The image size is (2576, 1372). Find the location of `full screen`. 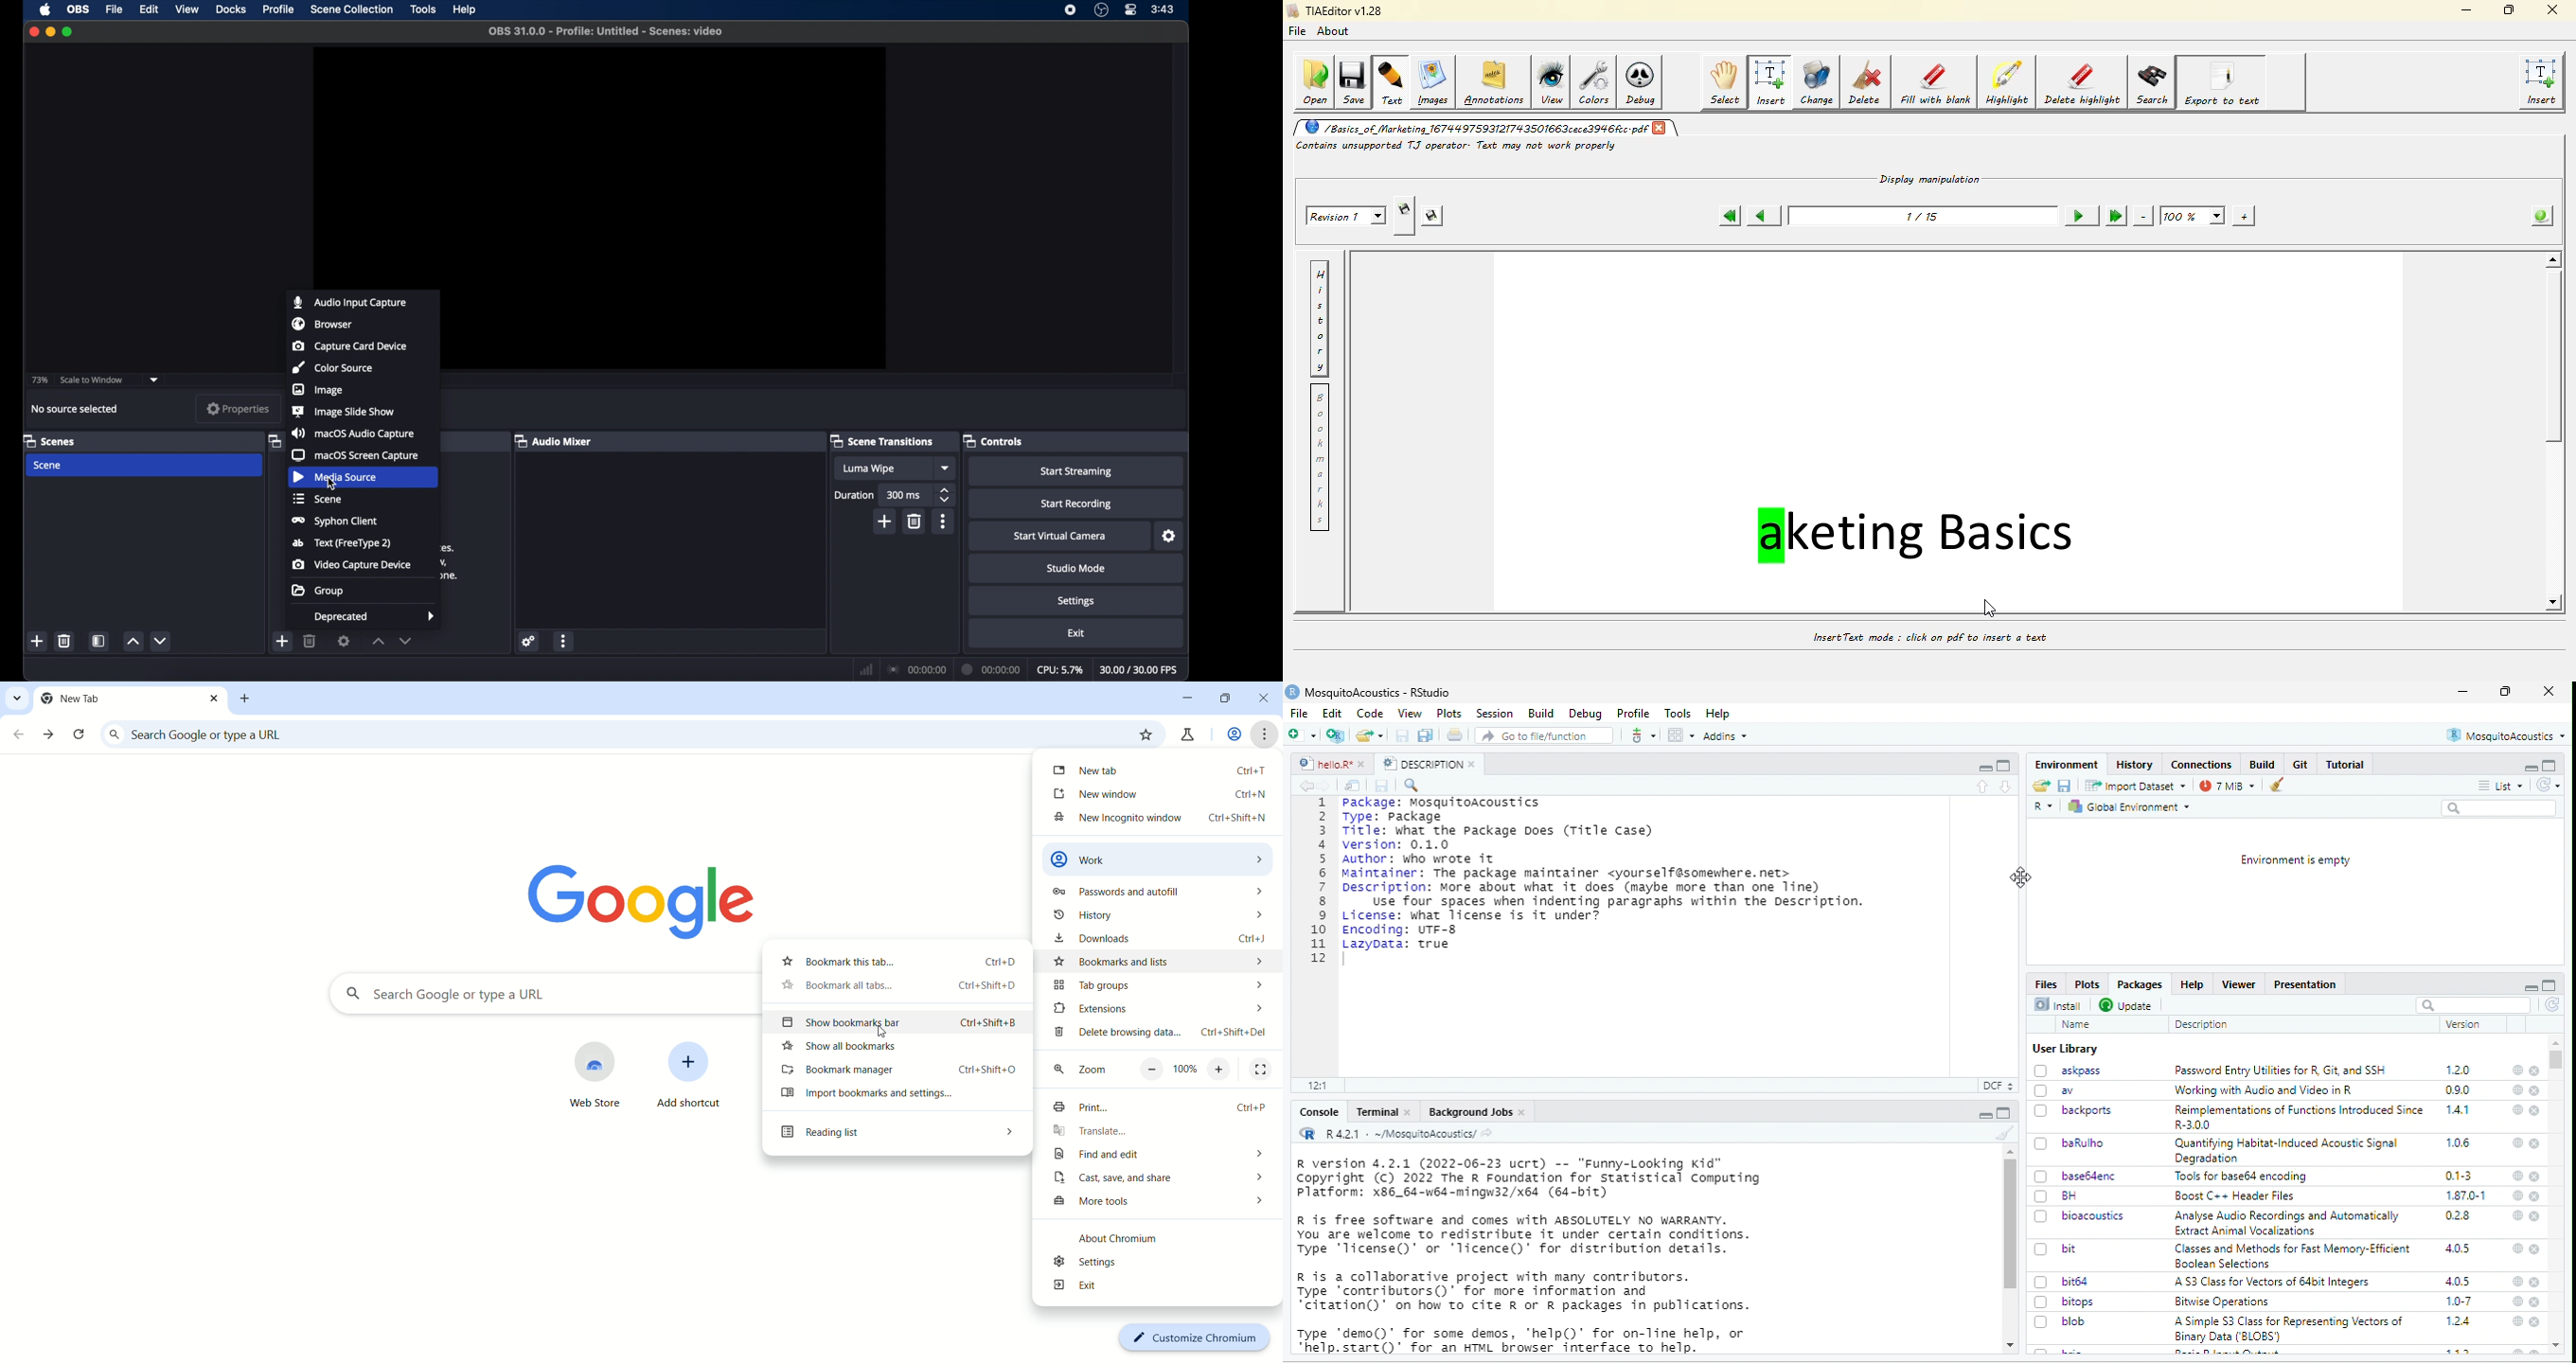

full screen is located at coordinates (2504, 691).